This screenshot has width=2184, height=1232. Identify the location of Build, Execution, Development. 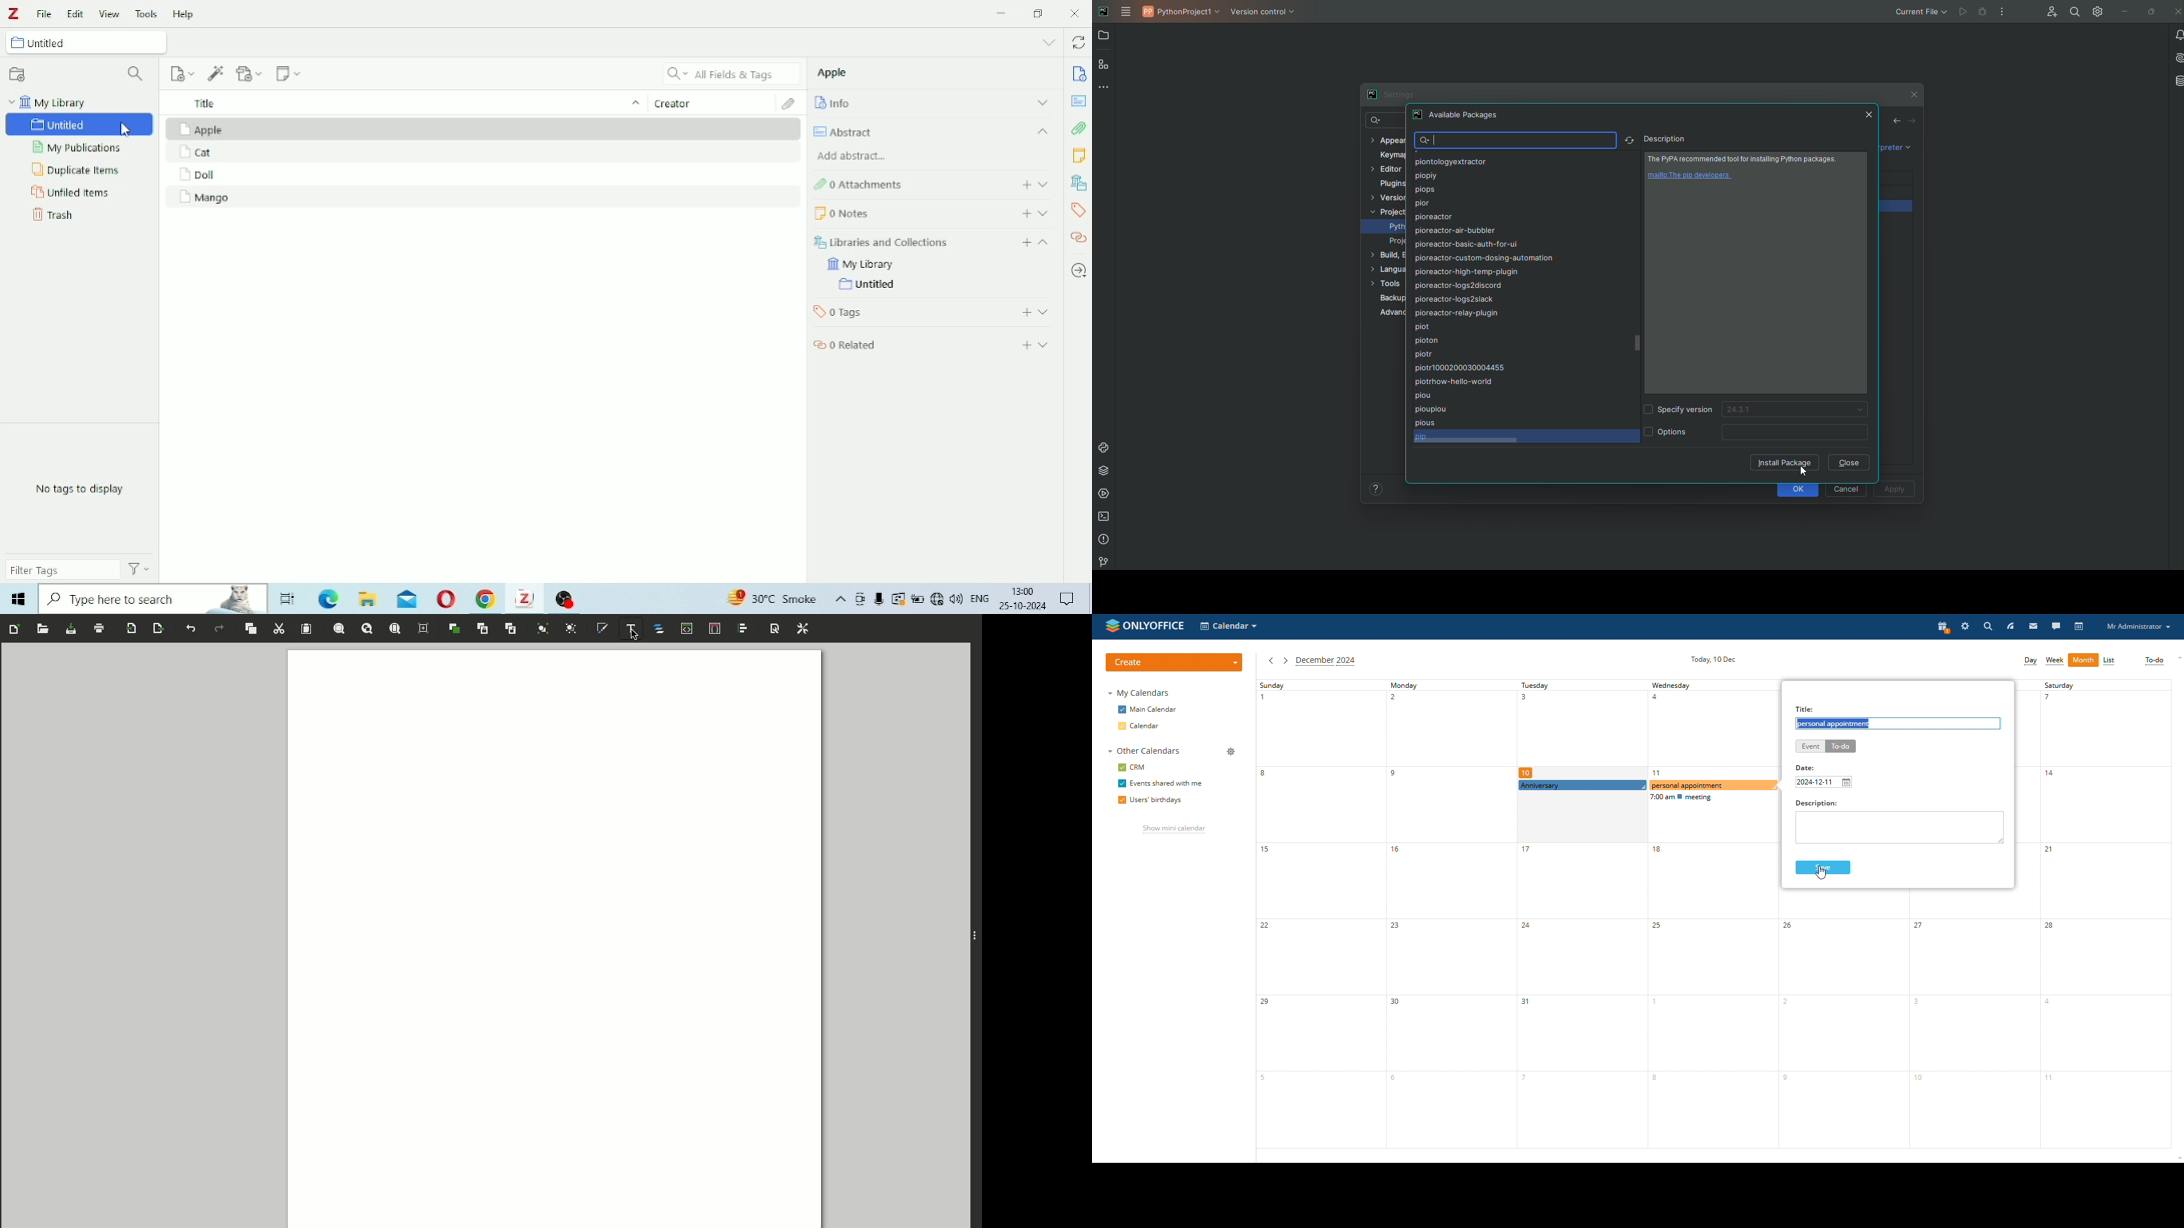
(1386, 256).